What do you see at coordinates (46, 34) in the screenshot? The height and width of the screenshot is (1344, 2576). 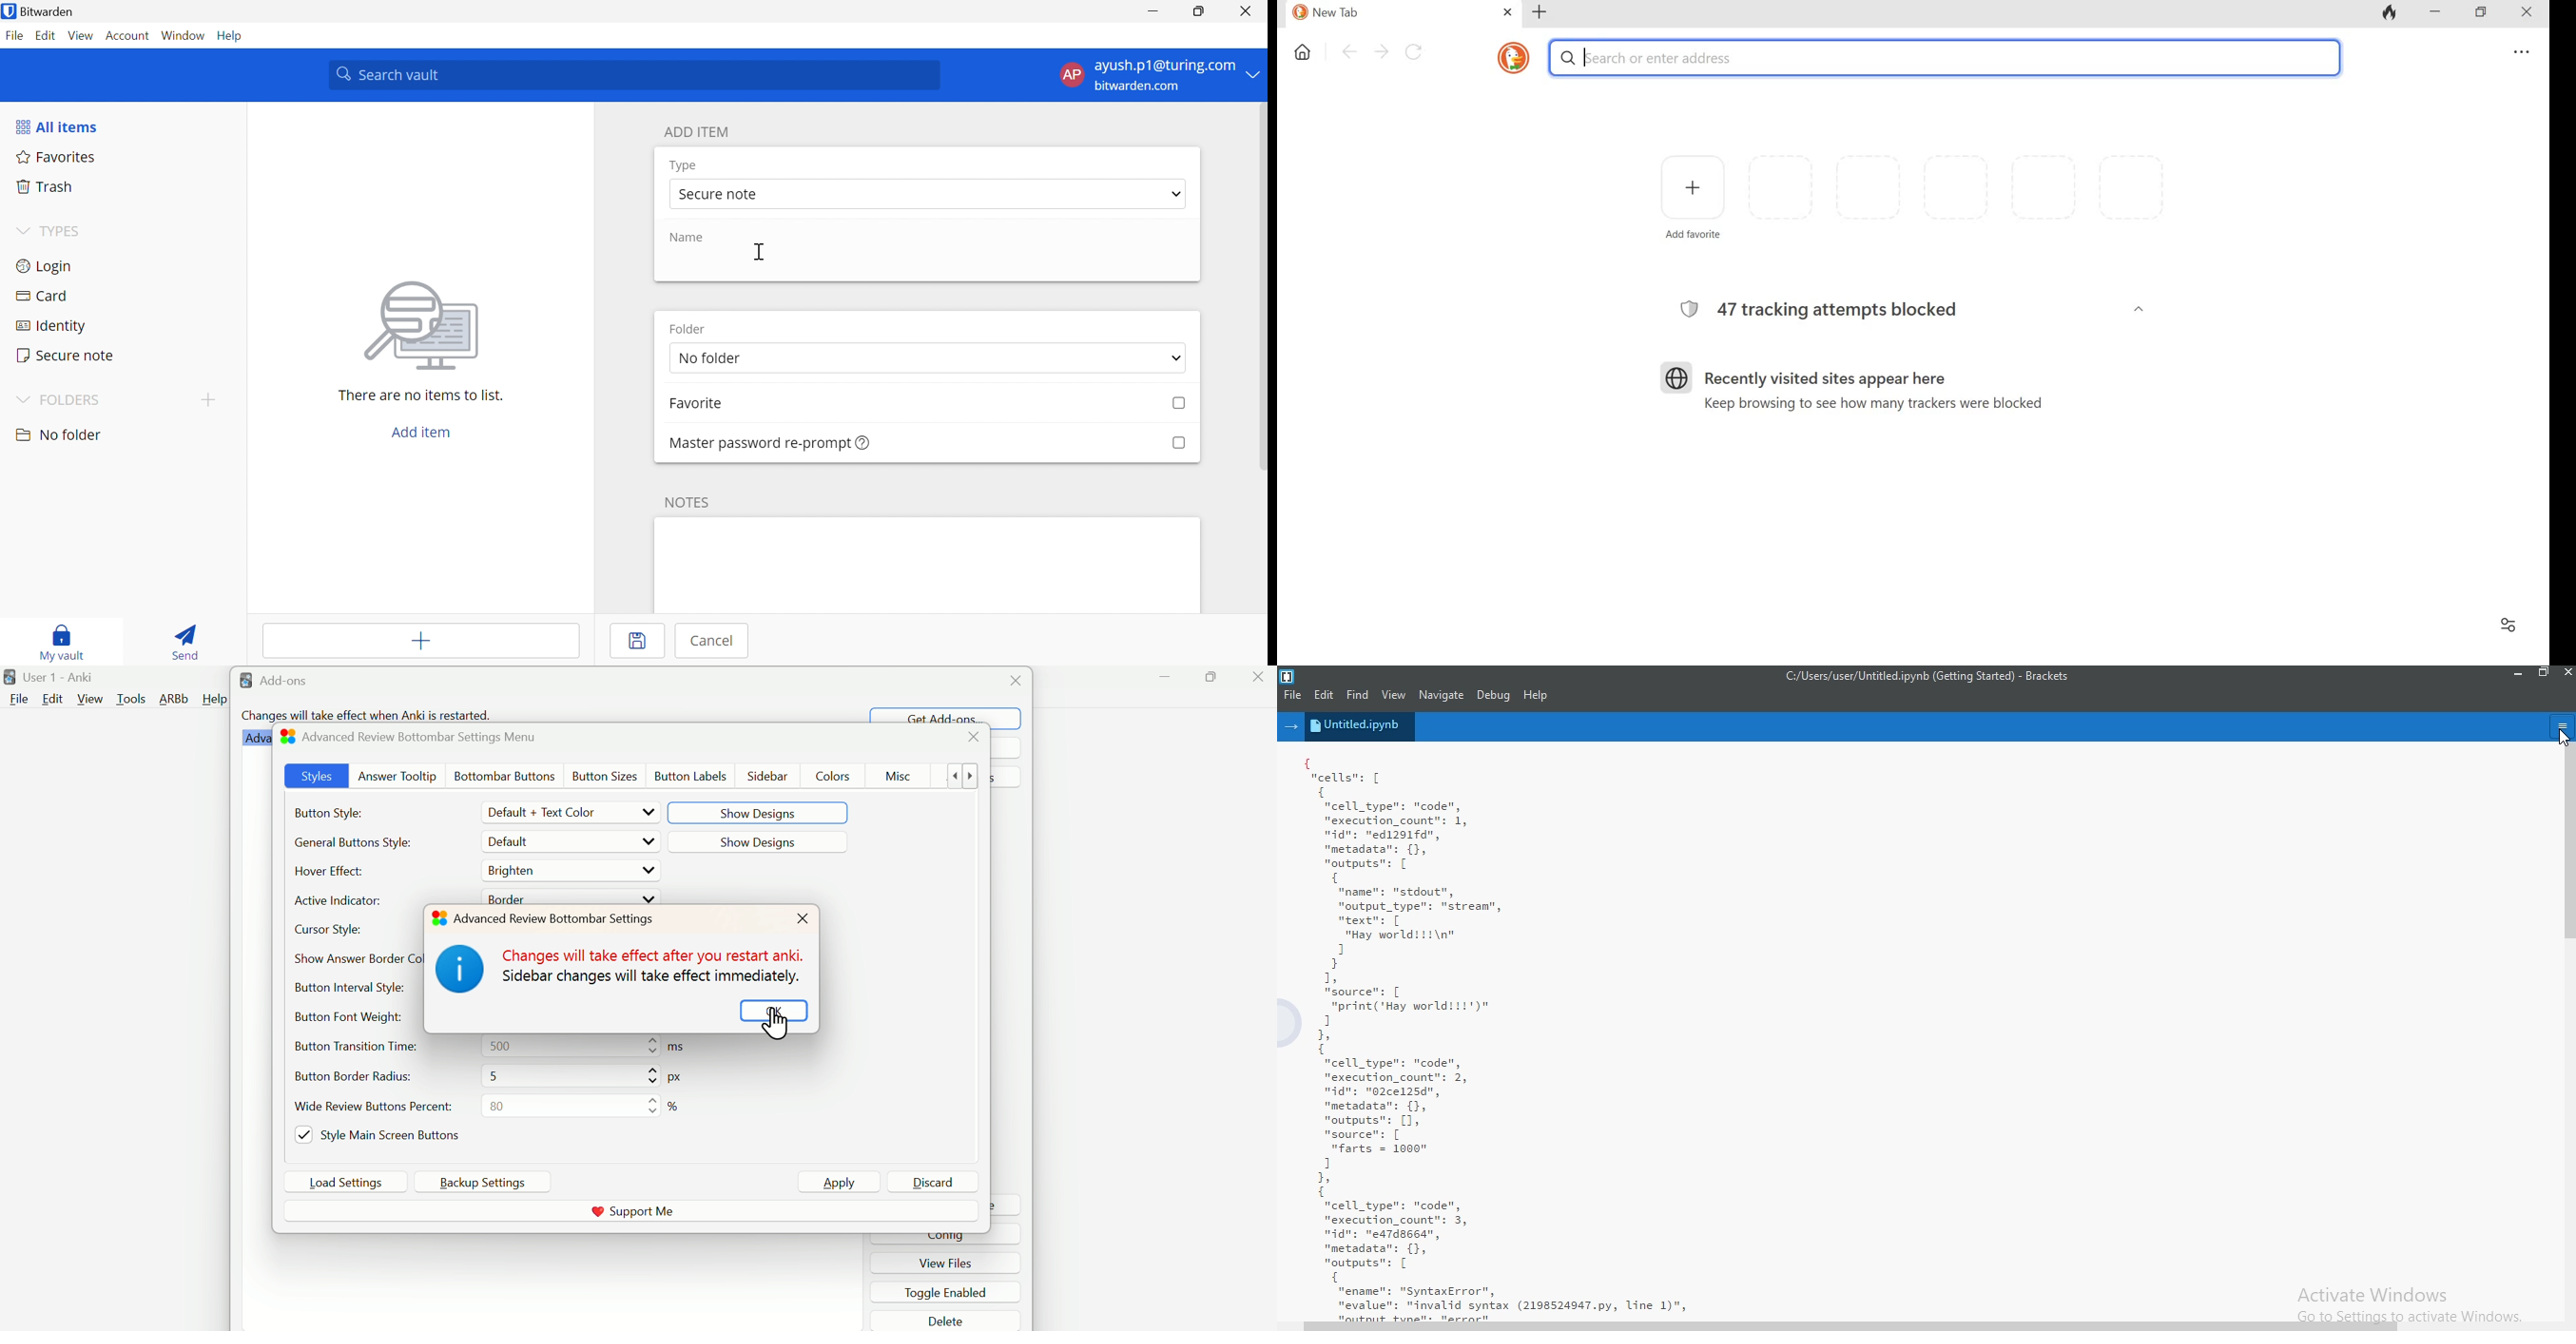 I see `Edit` at bounding box center [46, 34].